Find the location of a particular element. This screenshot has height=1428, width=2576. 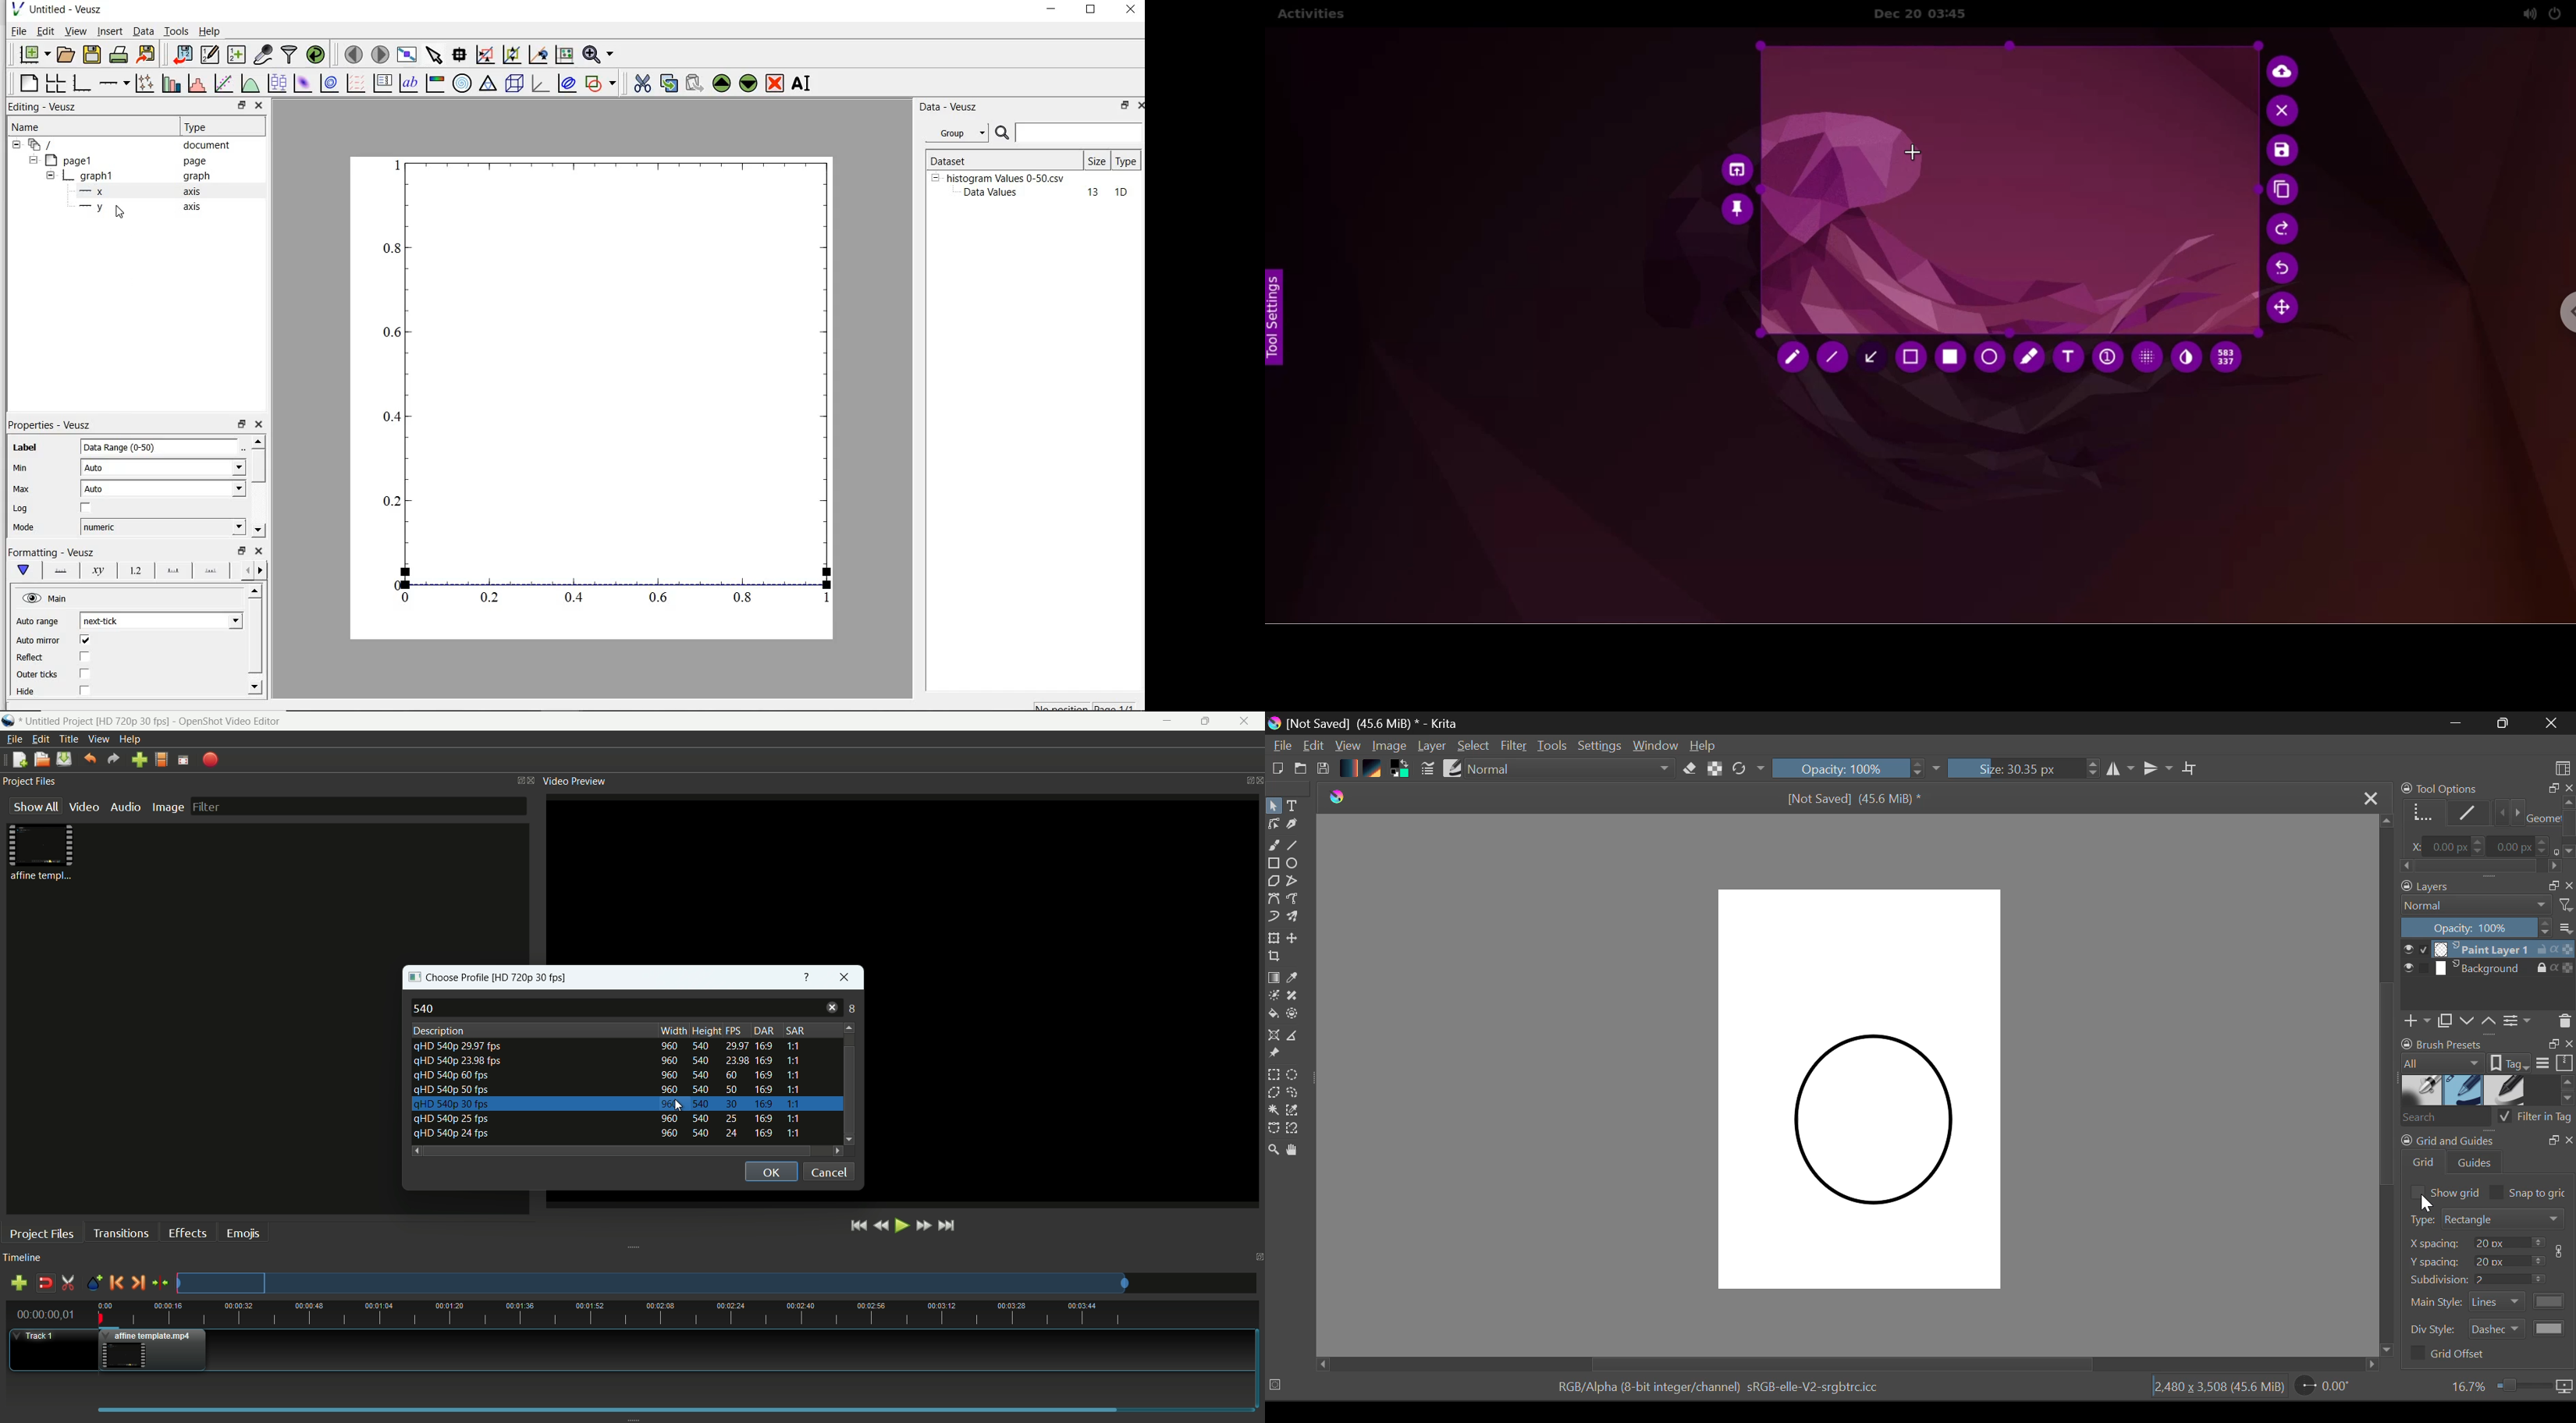

add track is located at coordinates (20, 1283).